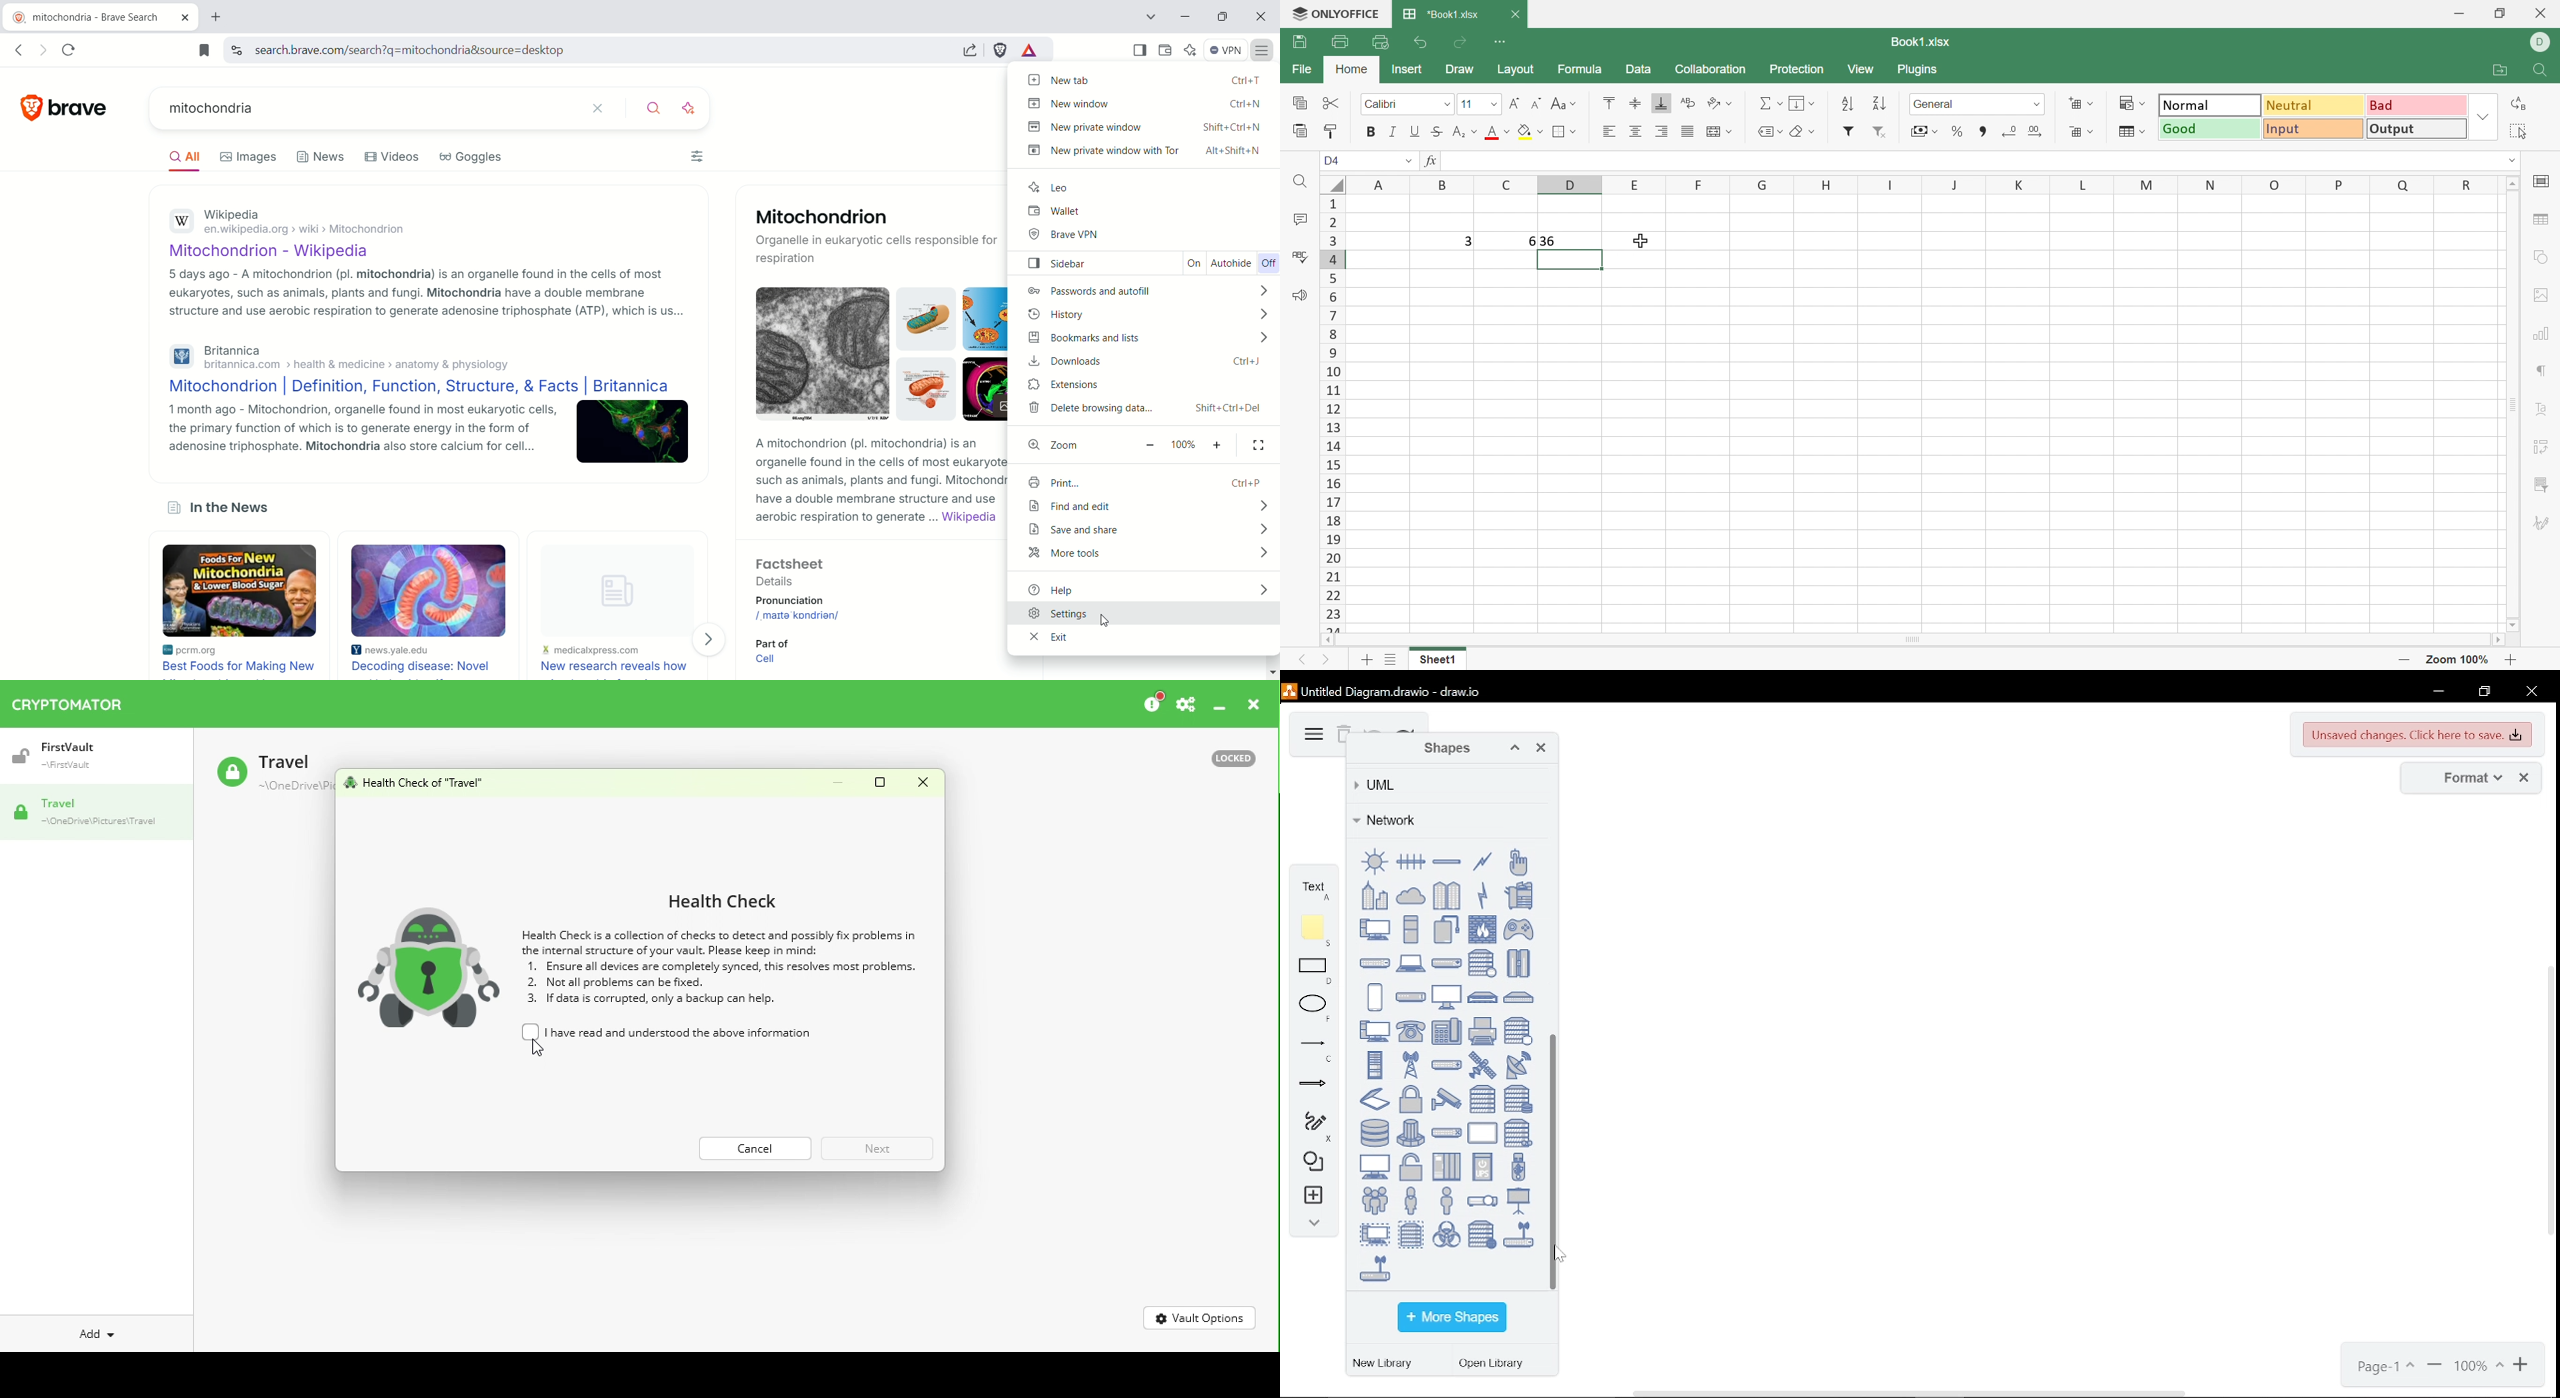  What do you see at coordinates (1149, 16) in the screenshot?
I see `search tab` at bounding box center [1149, 16].